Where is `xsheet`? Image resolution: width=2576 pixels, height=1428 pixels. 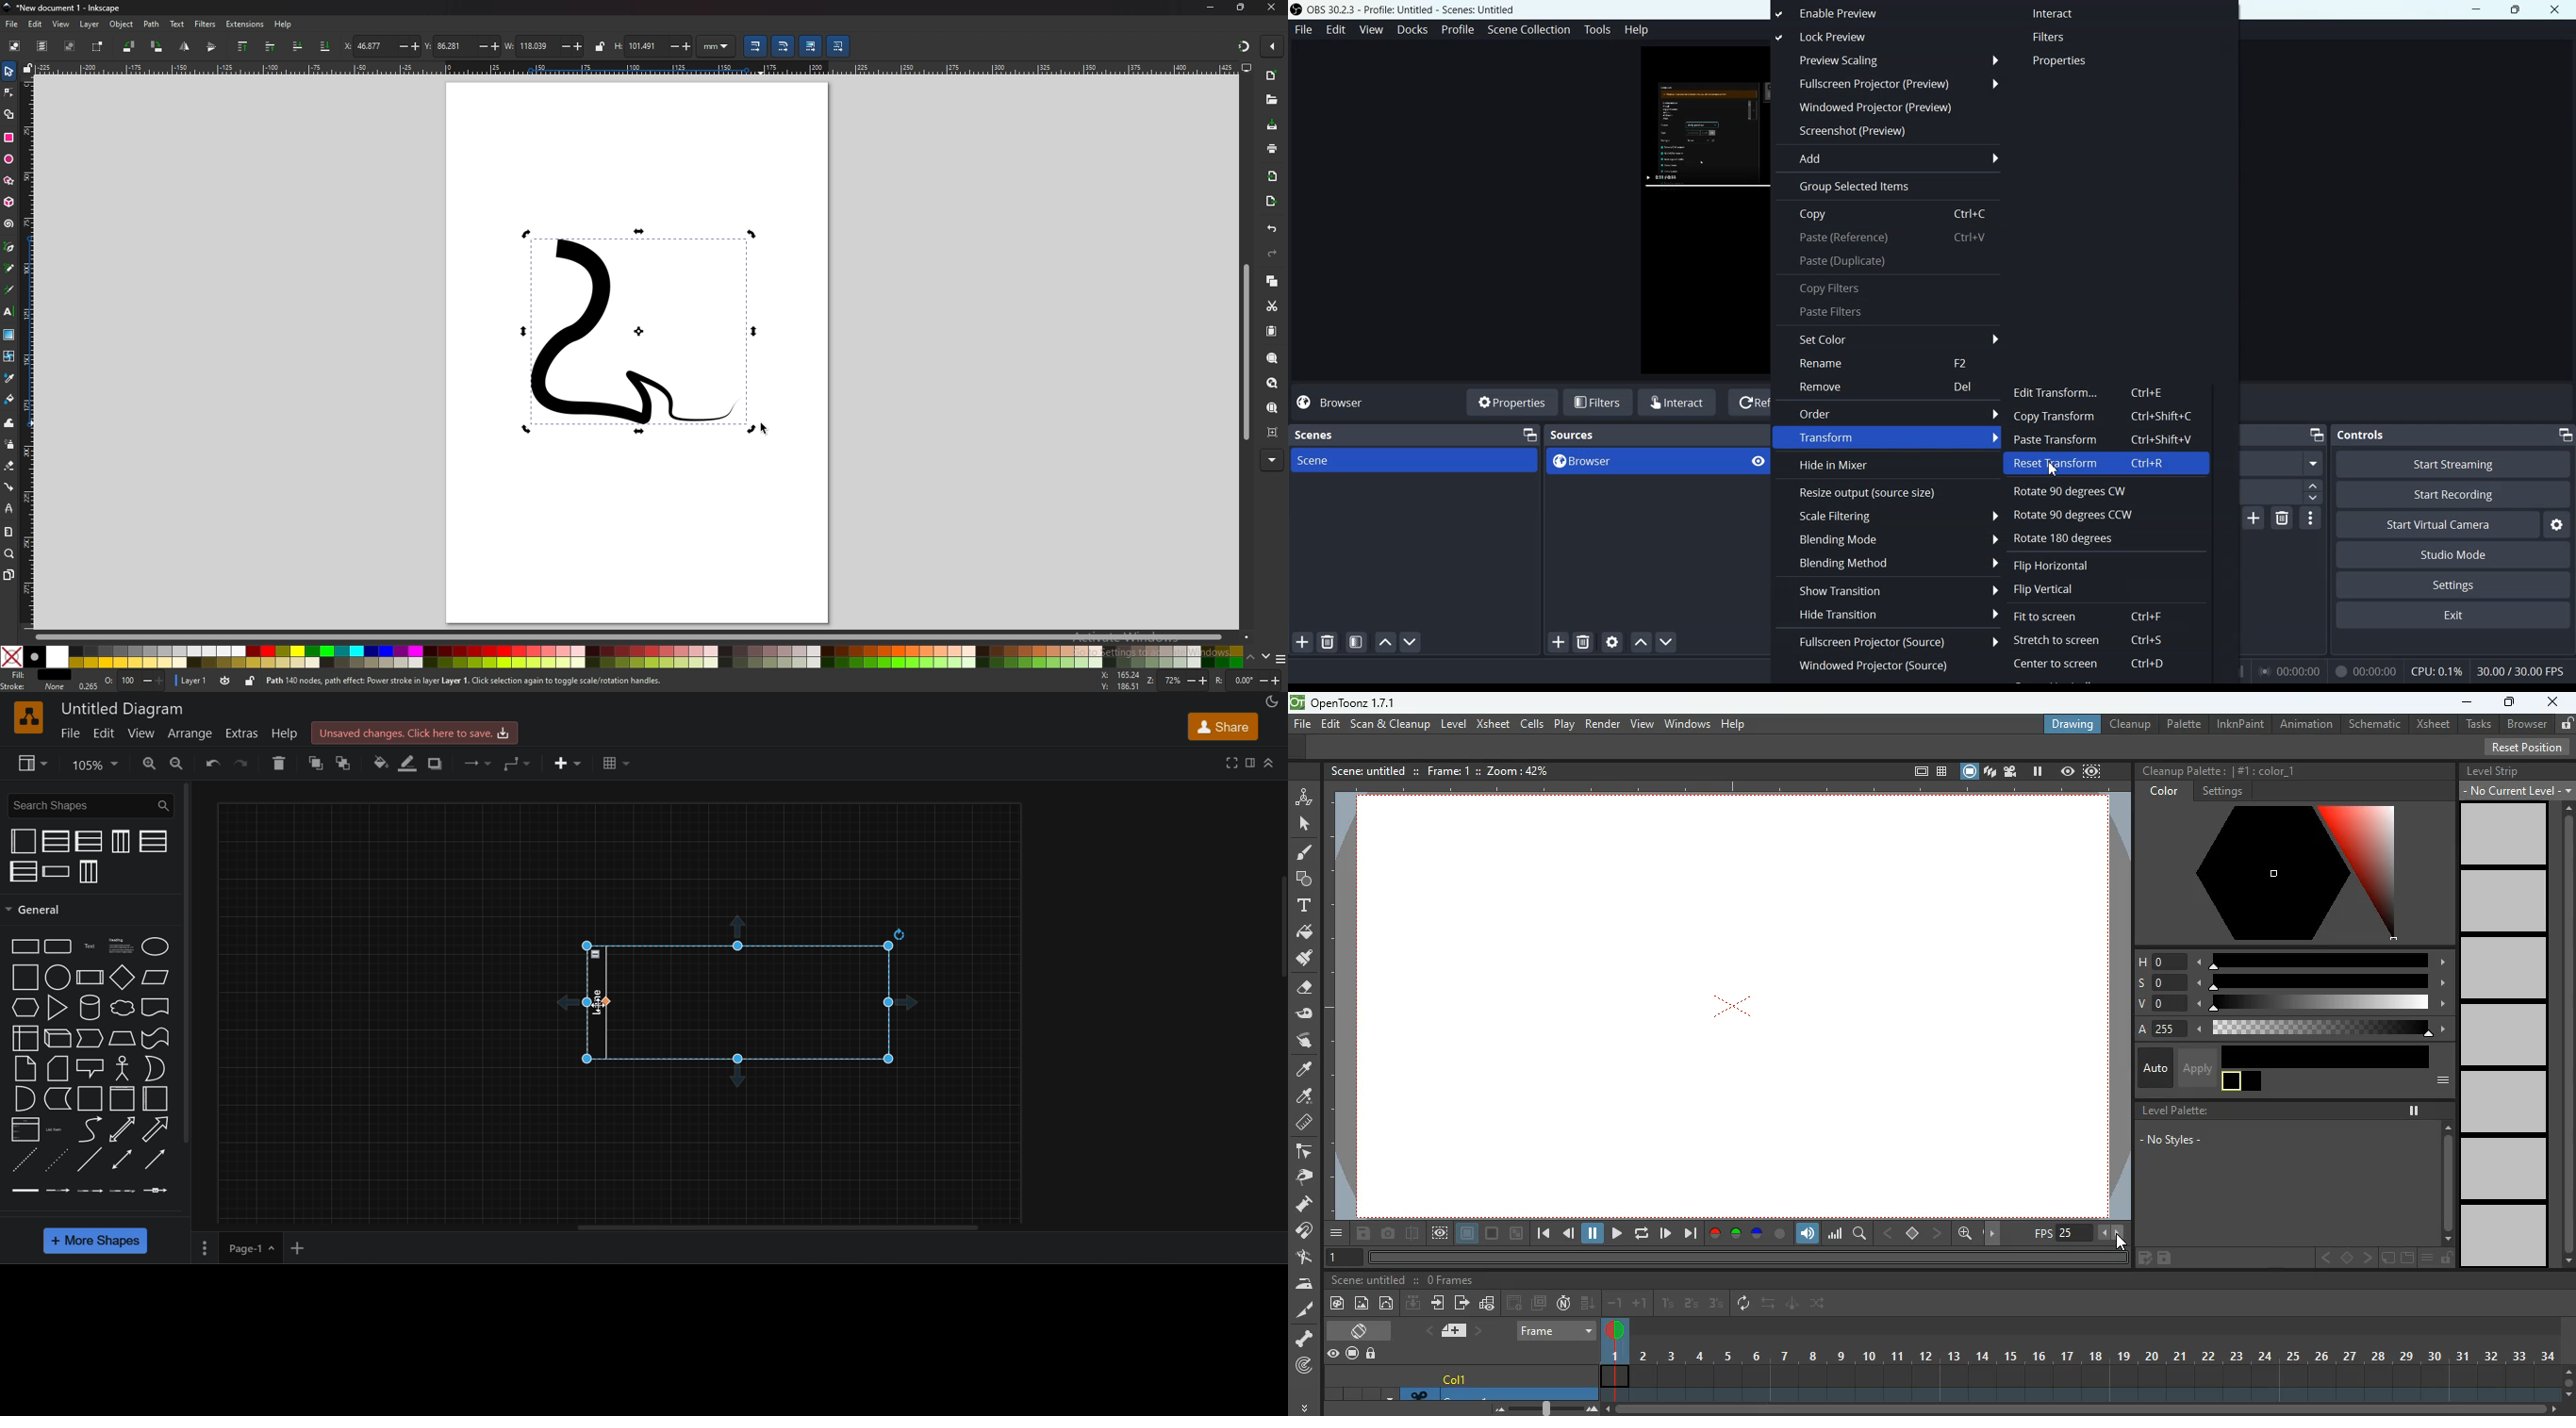 xsheet is located at coordinates (1492, 725).